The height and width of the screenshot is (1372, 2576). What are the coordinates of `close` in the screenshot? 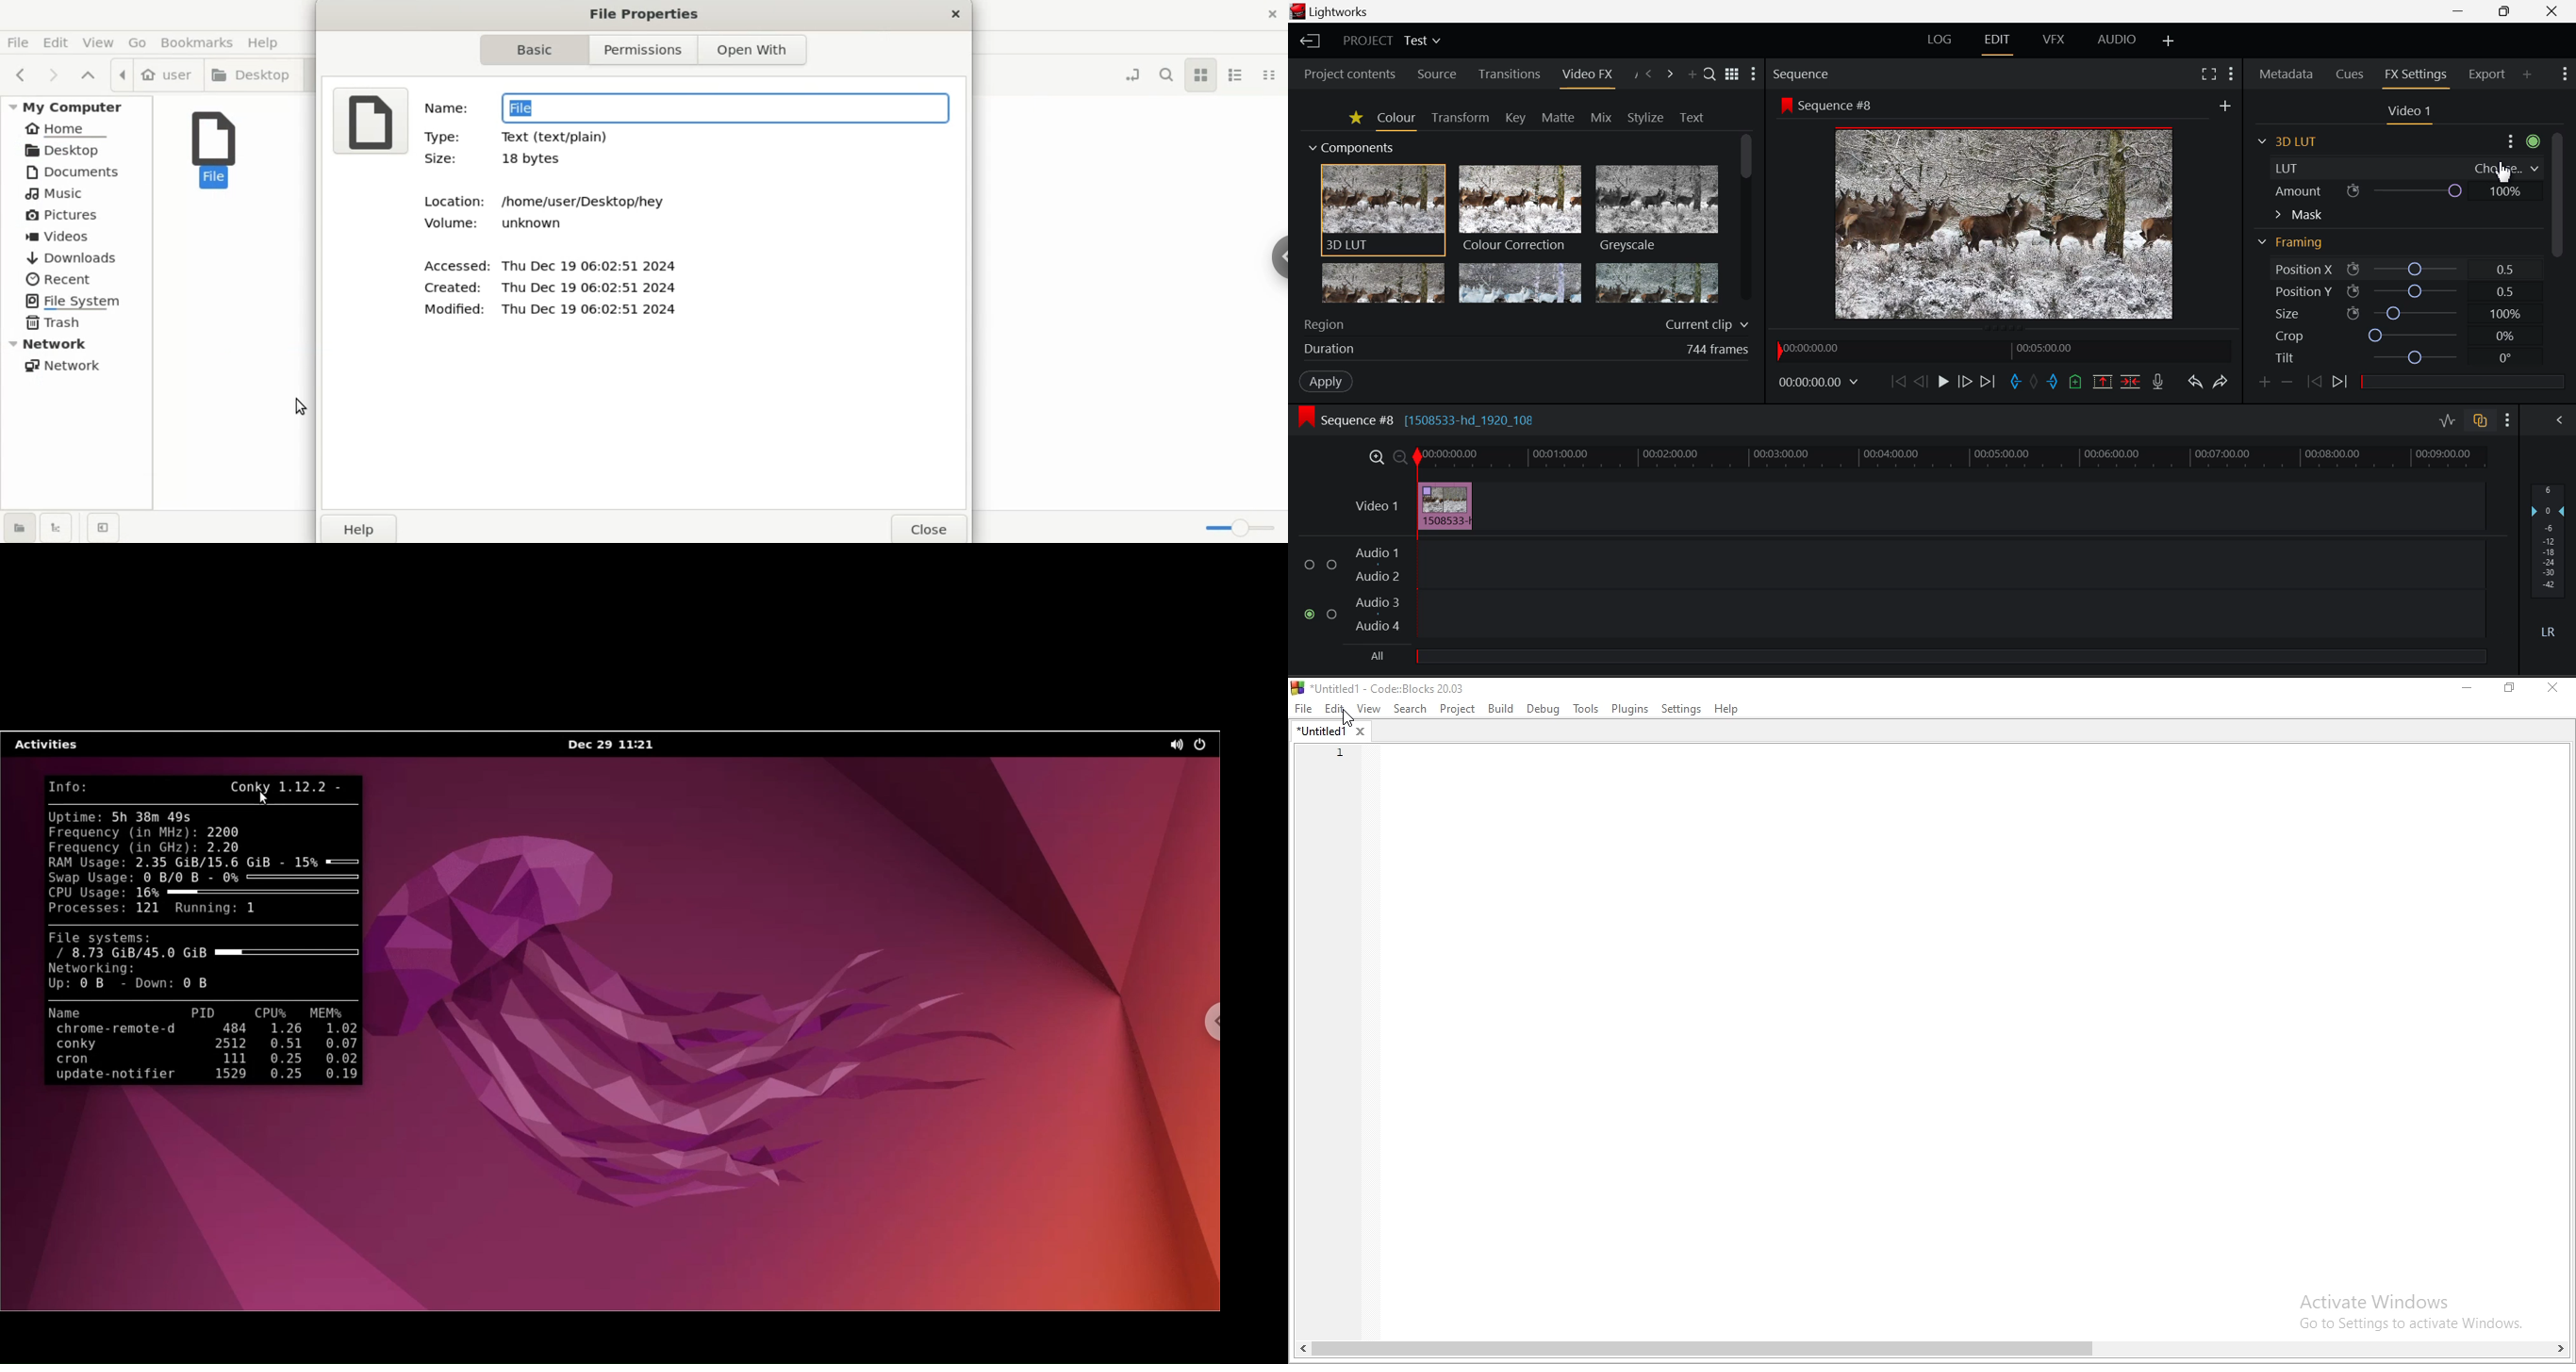 It's located at (1265, 15).